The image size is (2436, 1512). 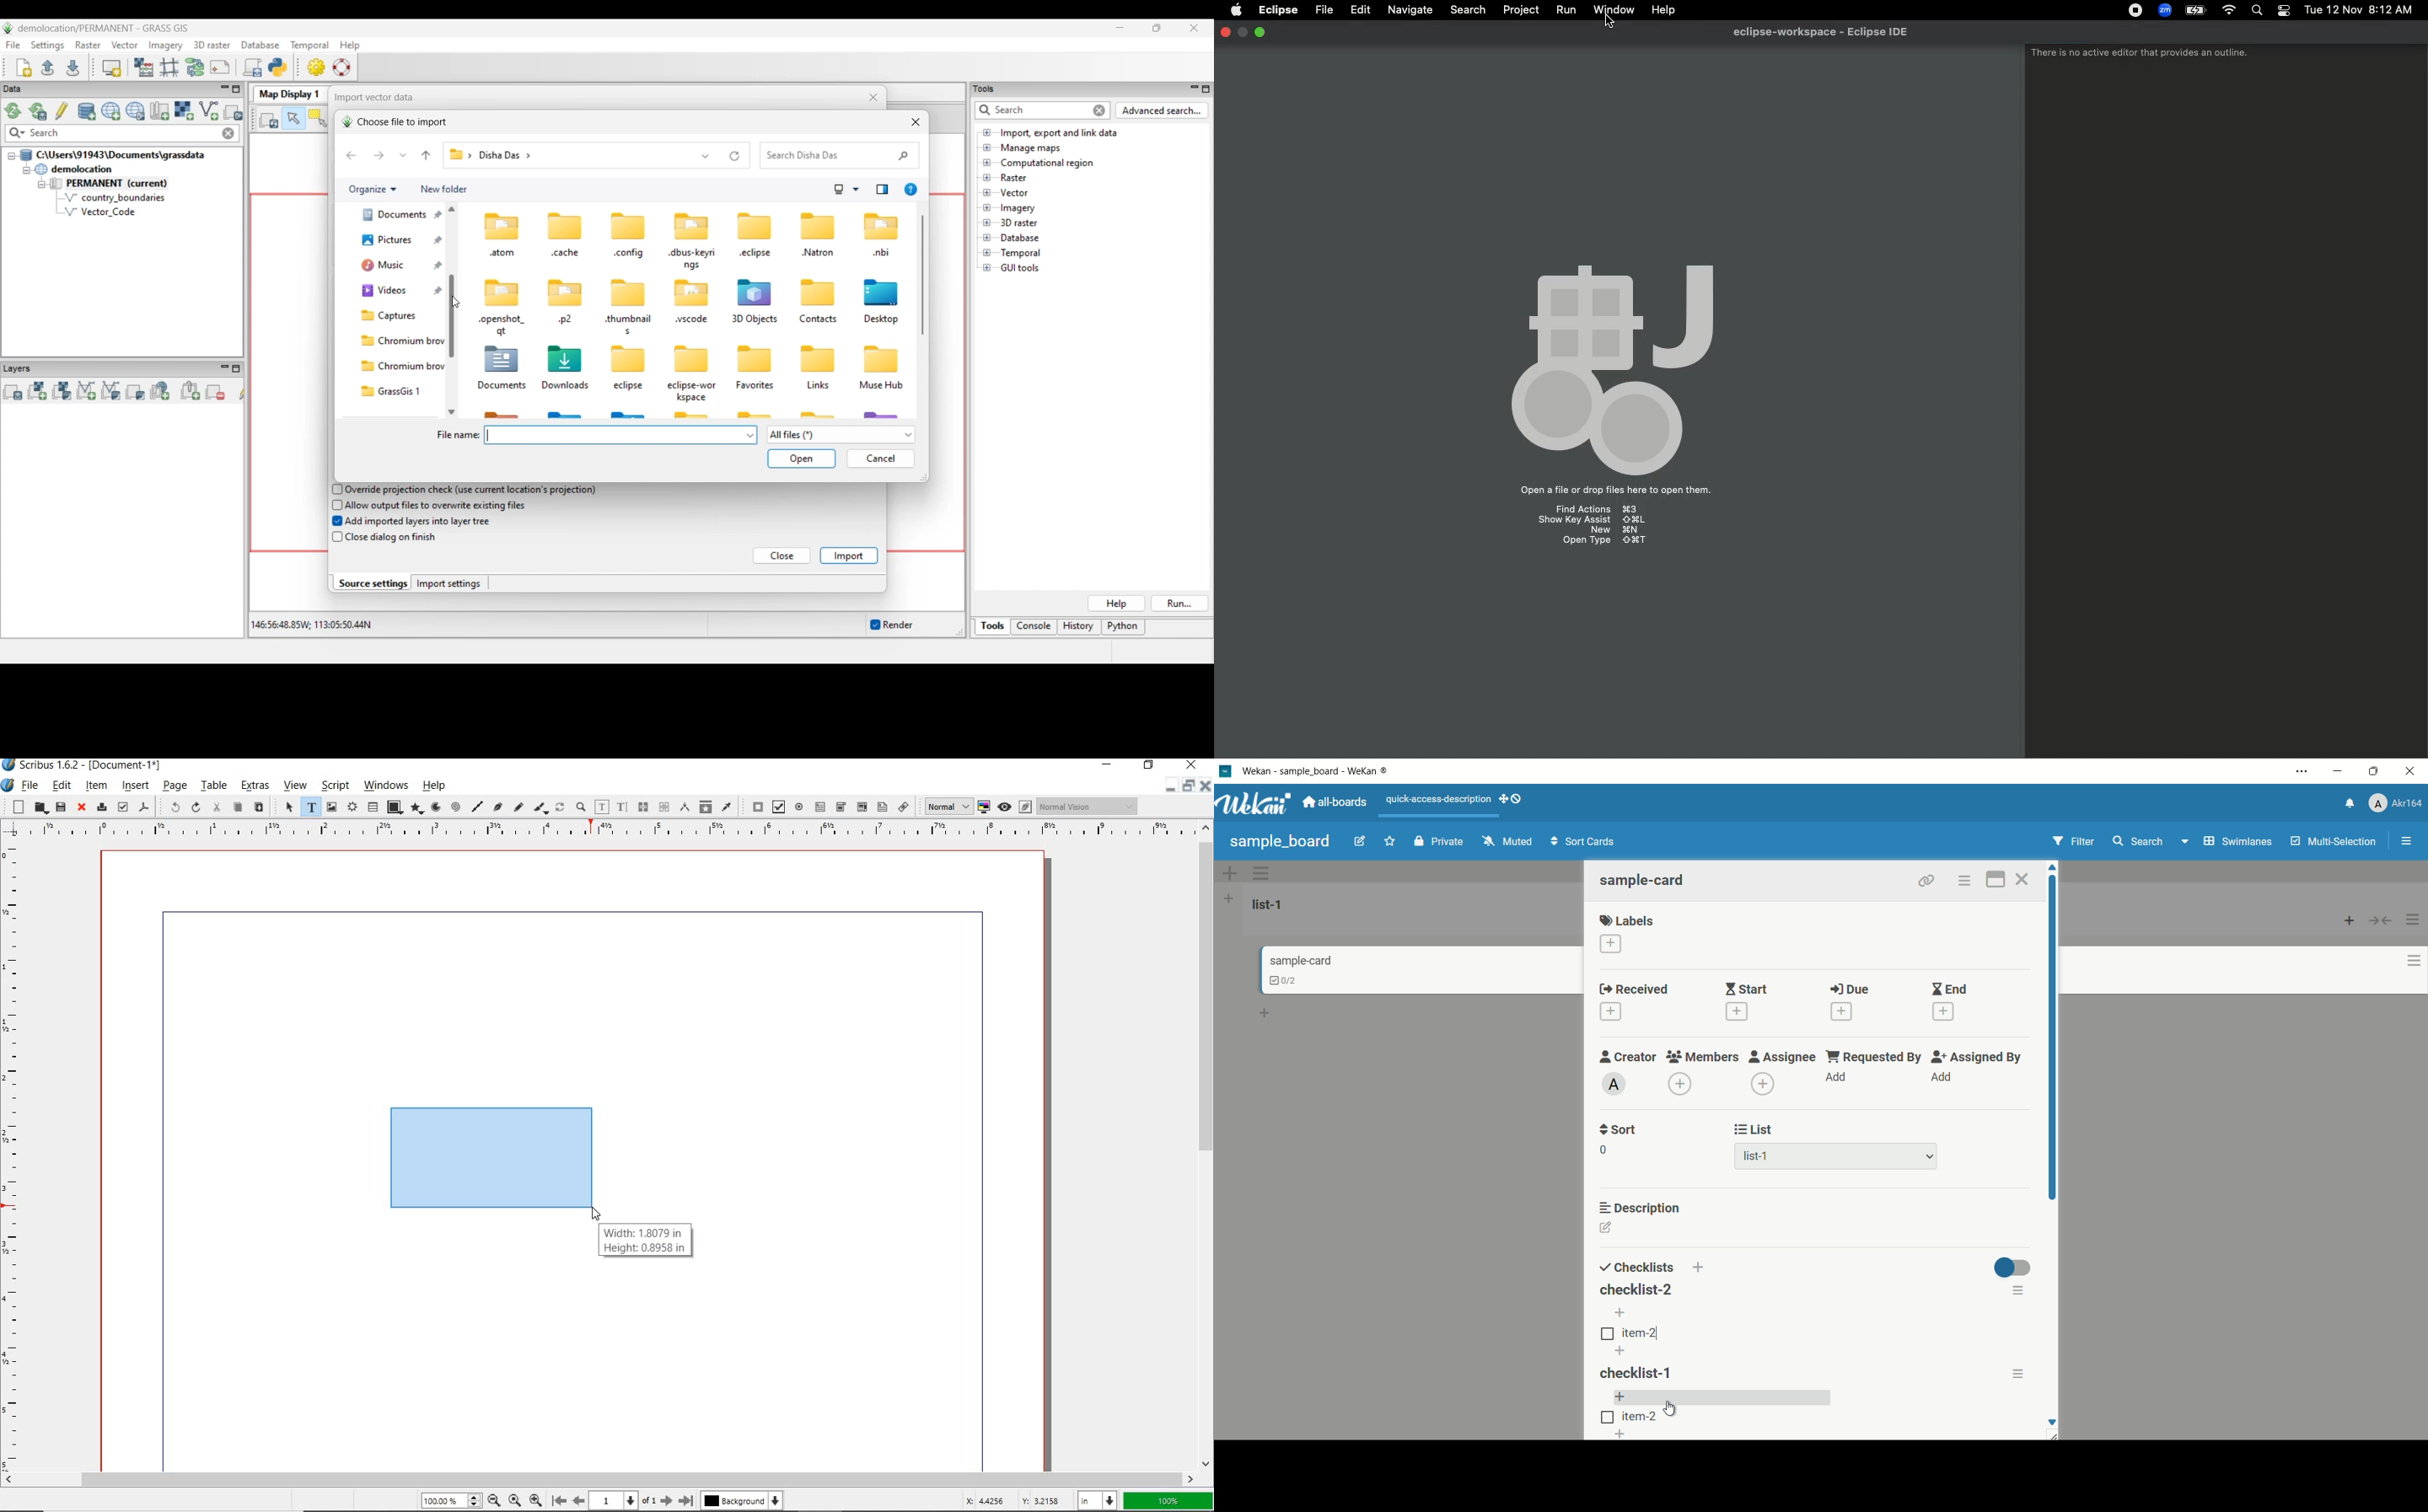 What do you see at coordinates (257, 787) in the screenshot?
I see `extras` at bounding box center [257, 787].